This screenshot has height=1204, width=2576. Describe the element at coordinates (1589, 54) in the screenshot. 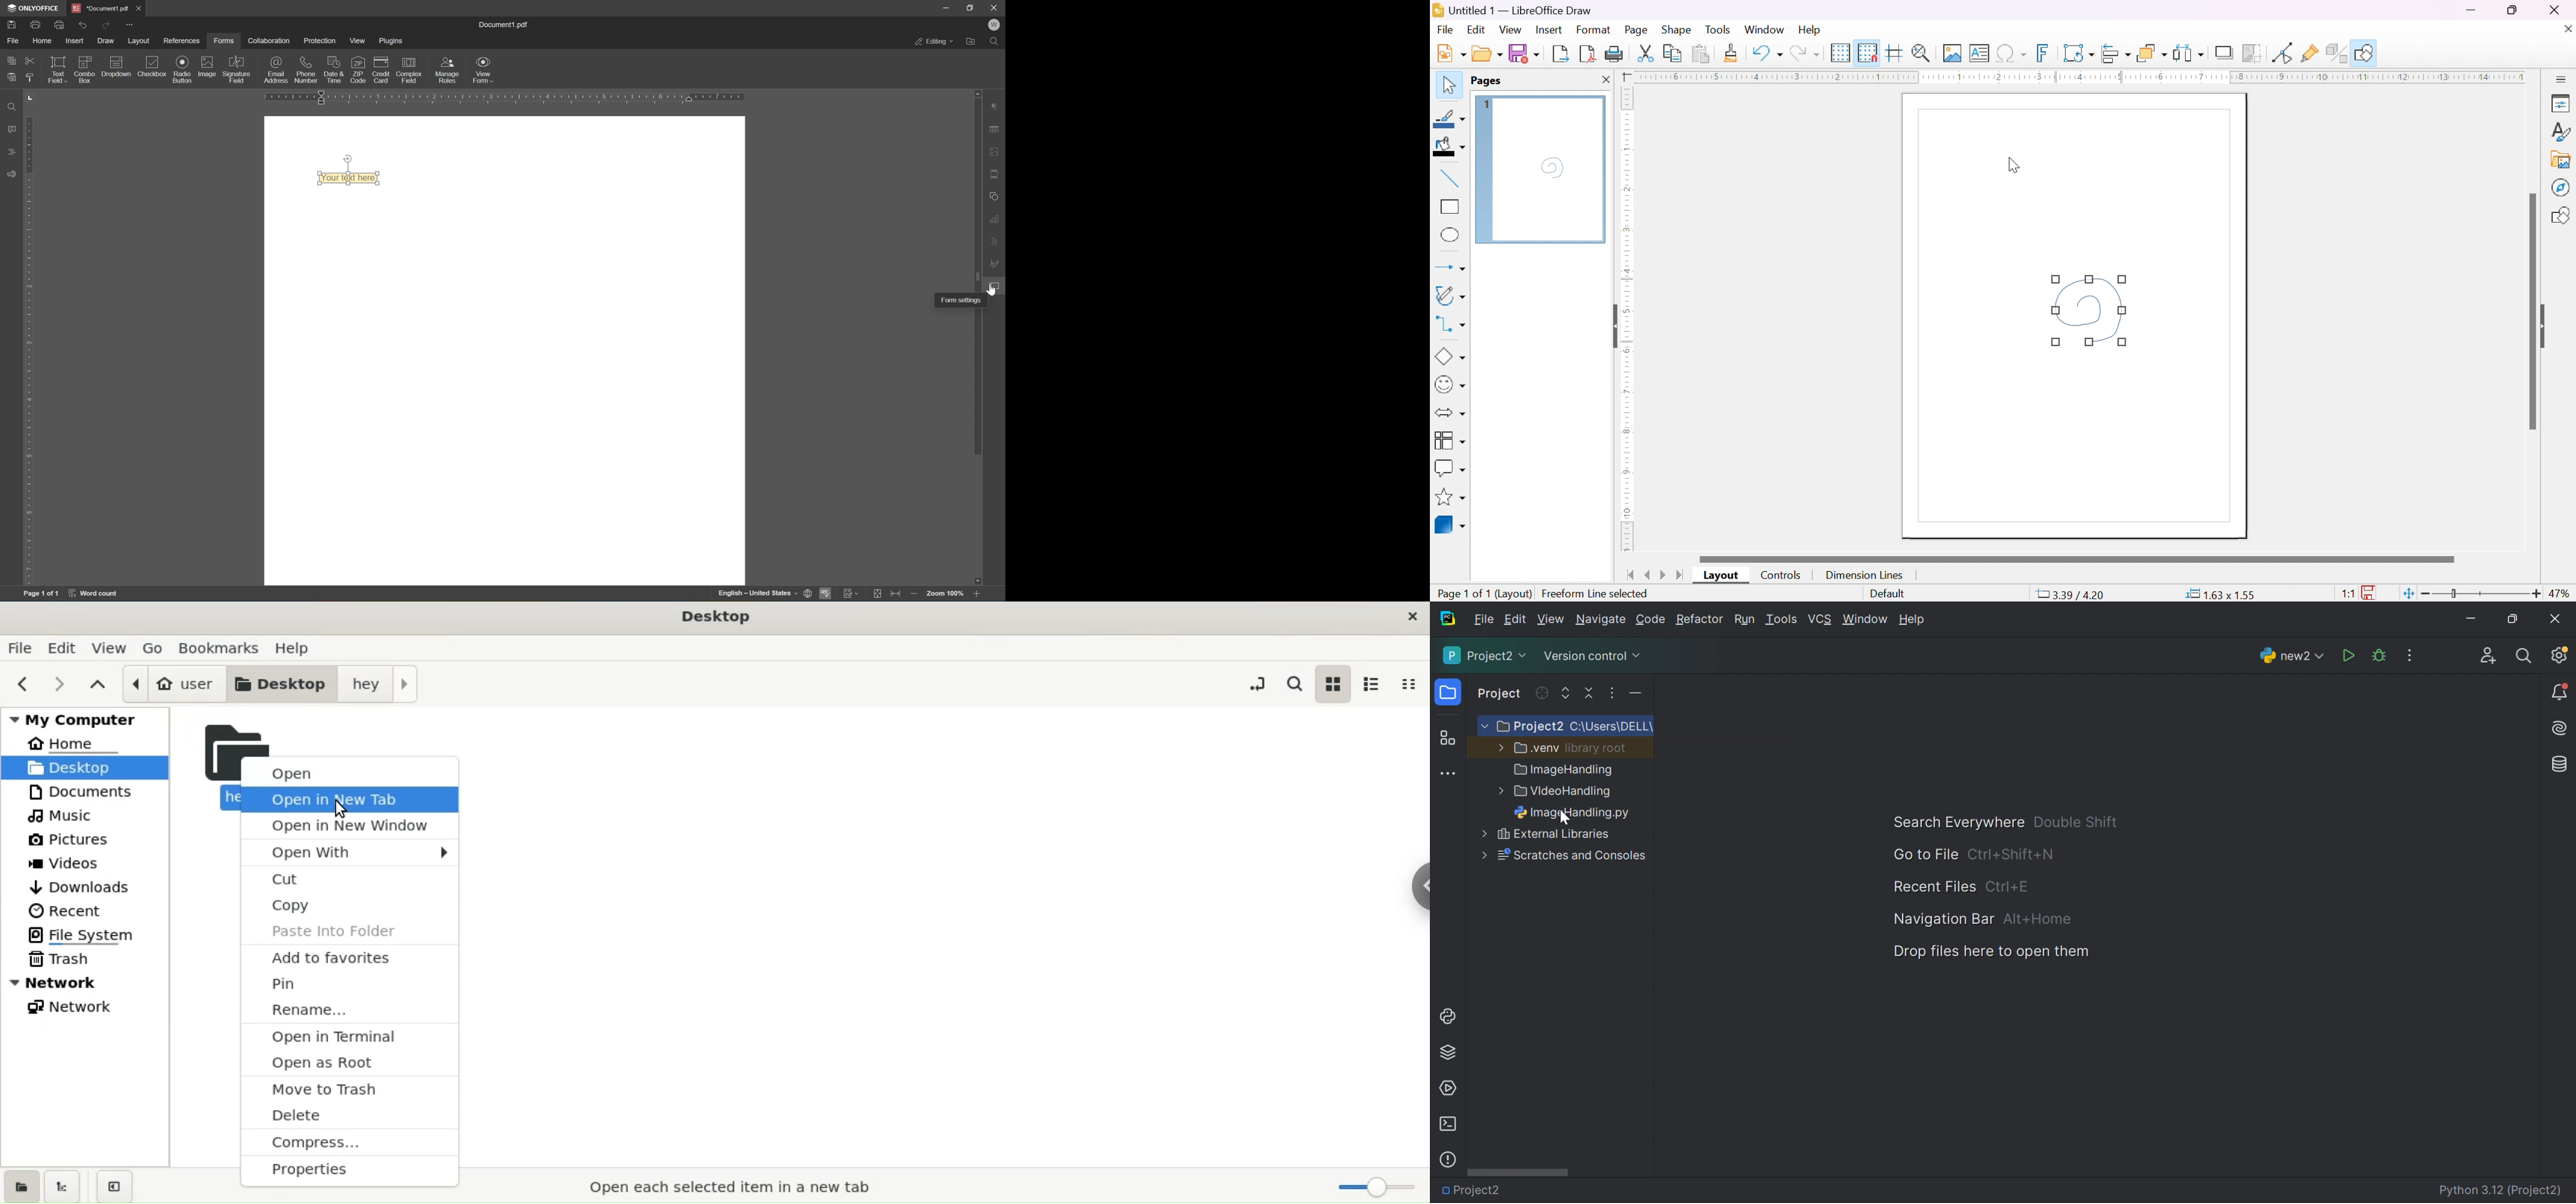

I see `export directly as PDF` at that location.